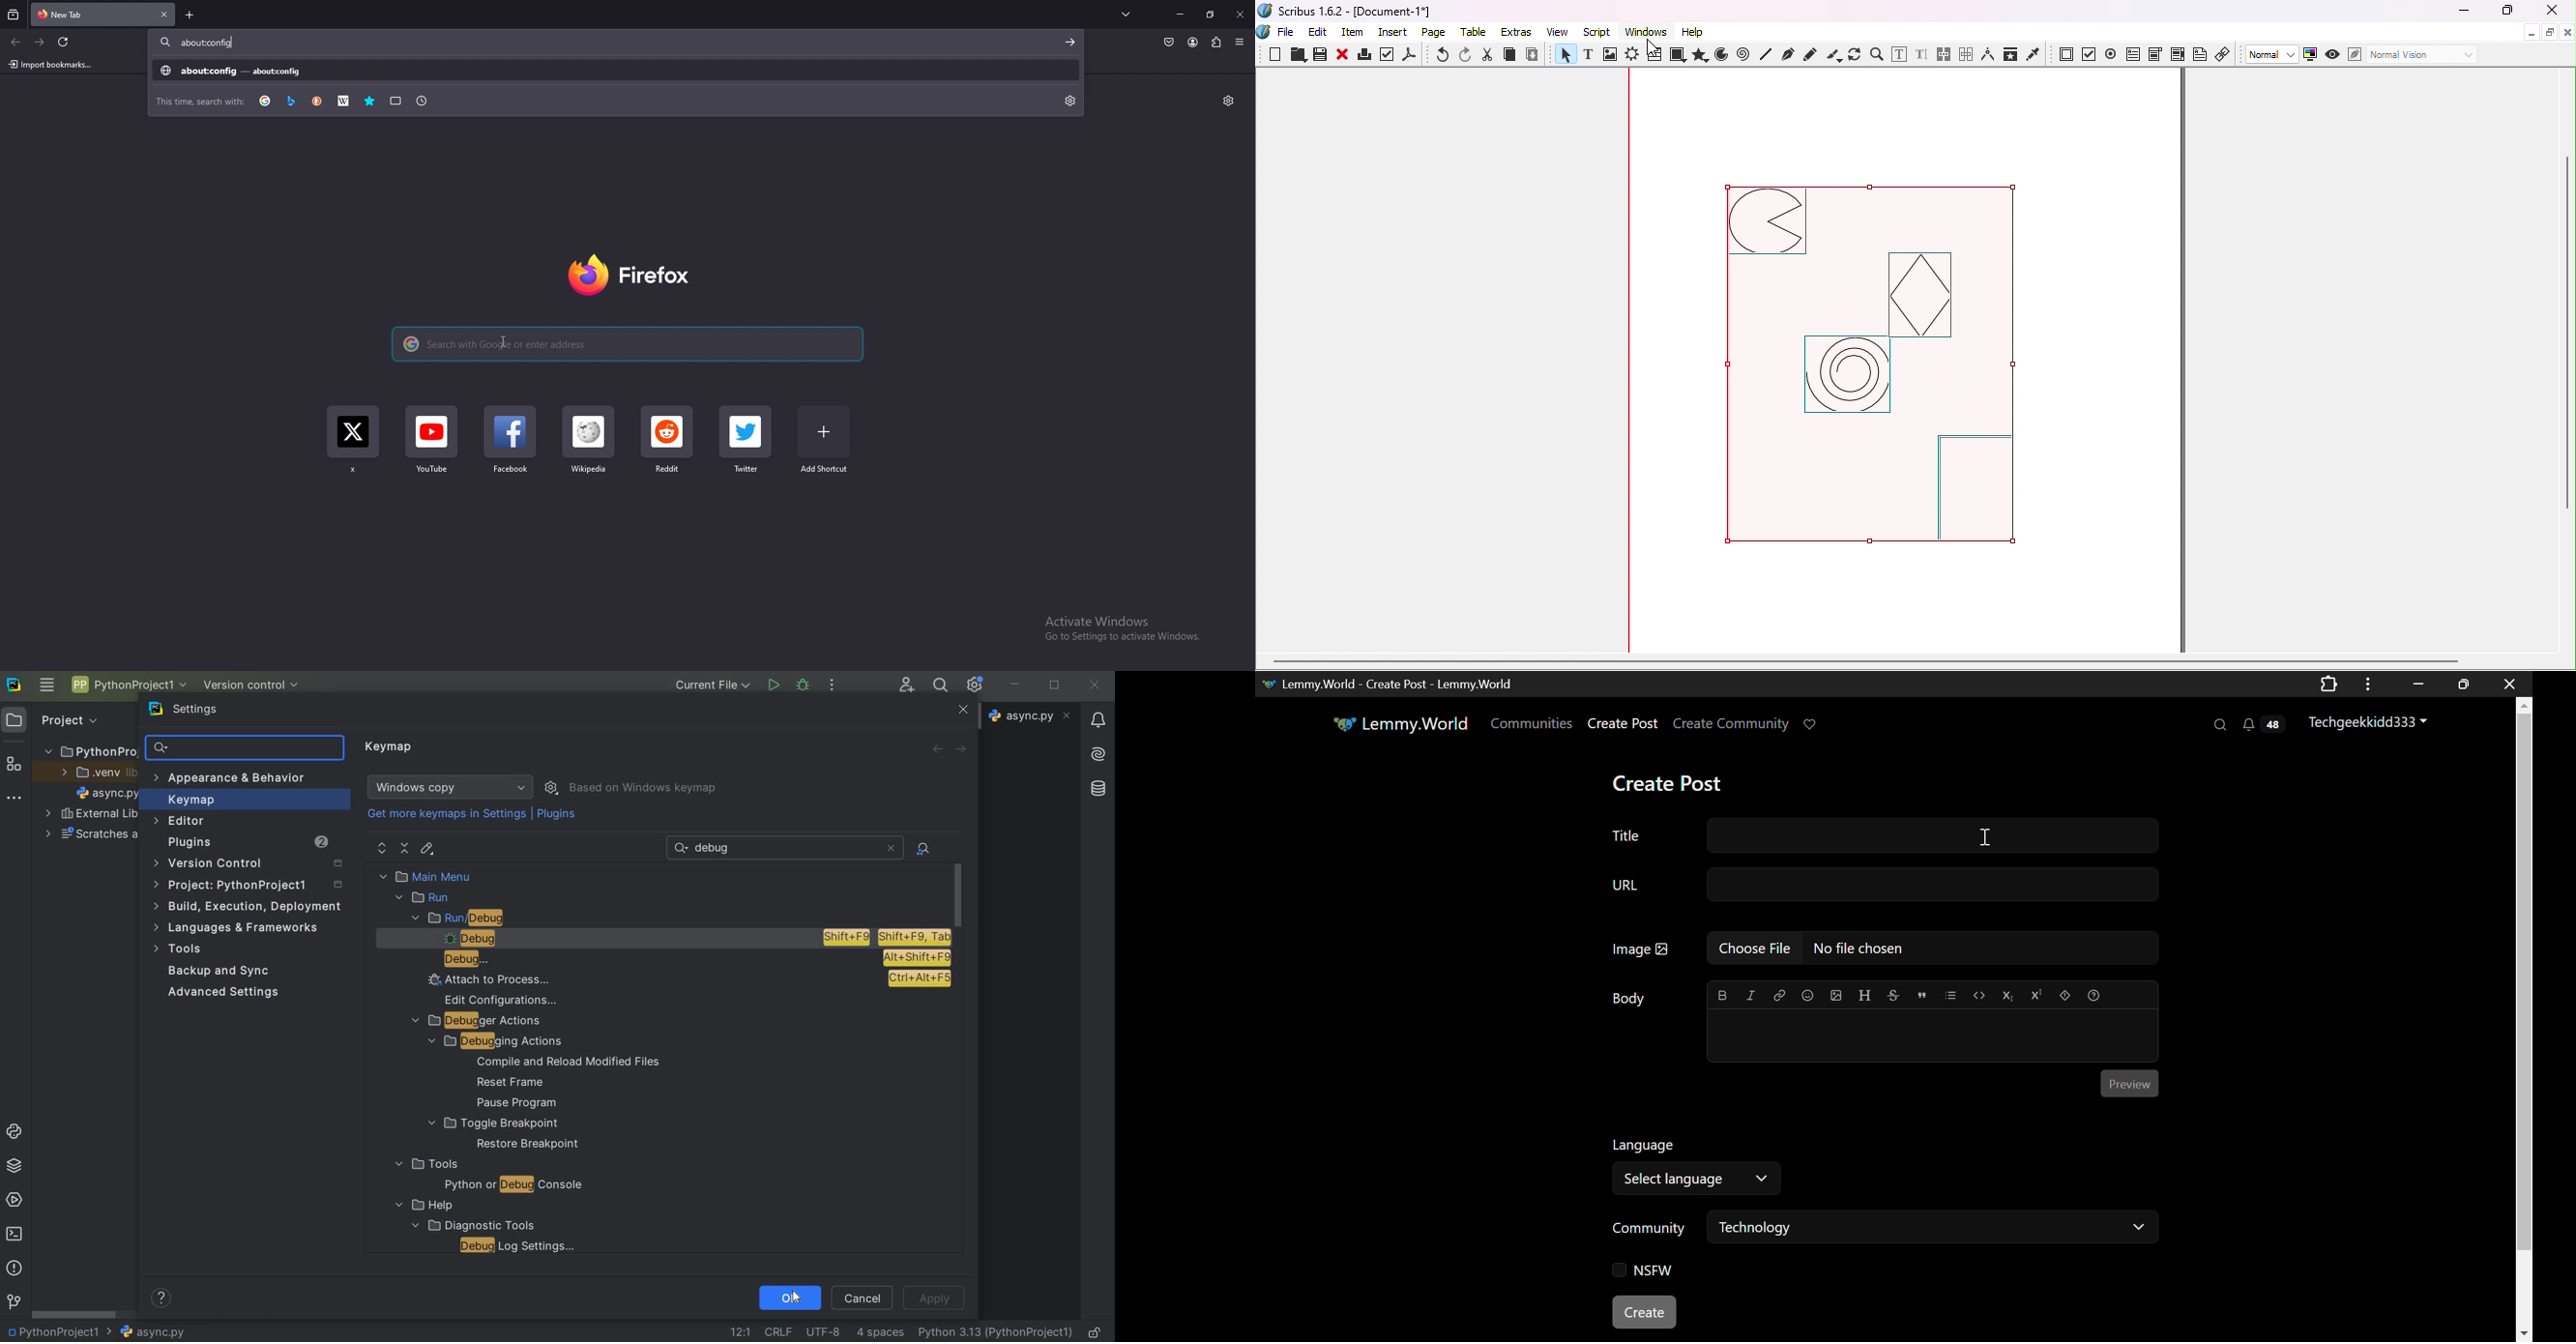 The width and height of the screenshot is (2576, 1344). Describe the element at coordinates (1193, 43) in the screenshot. I see `profile` at that location.